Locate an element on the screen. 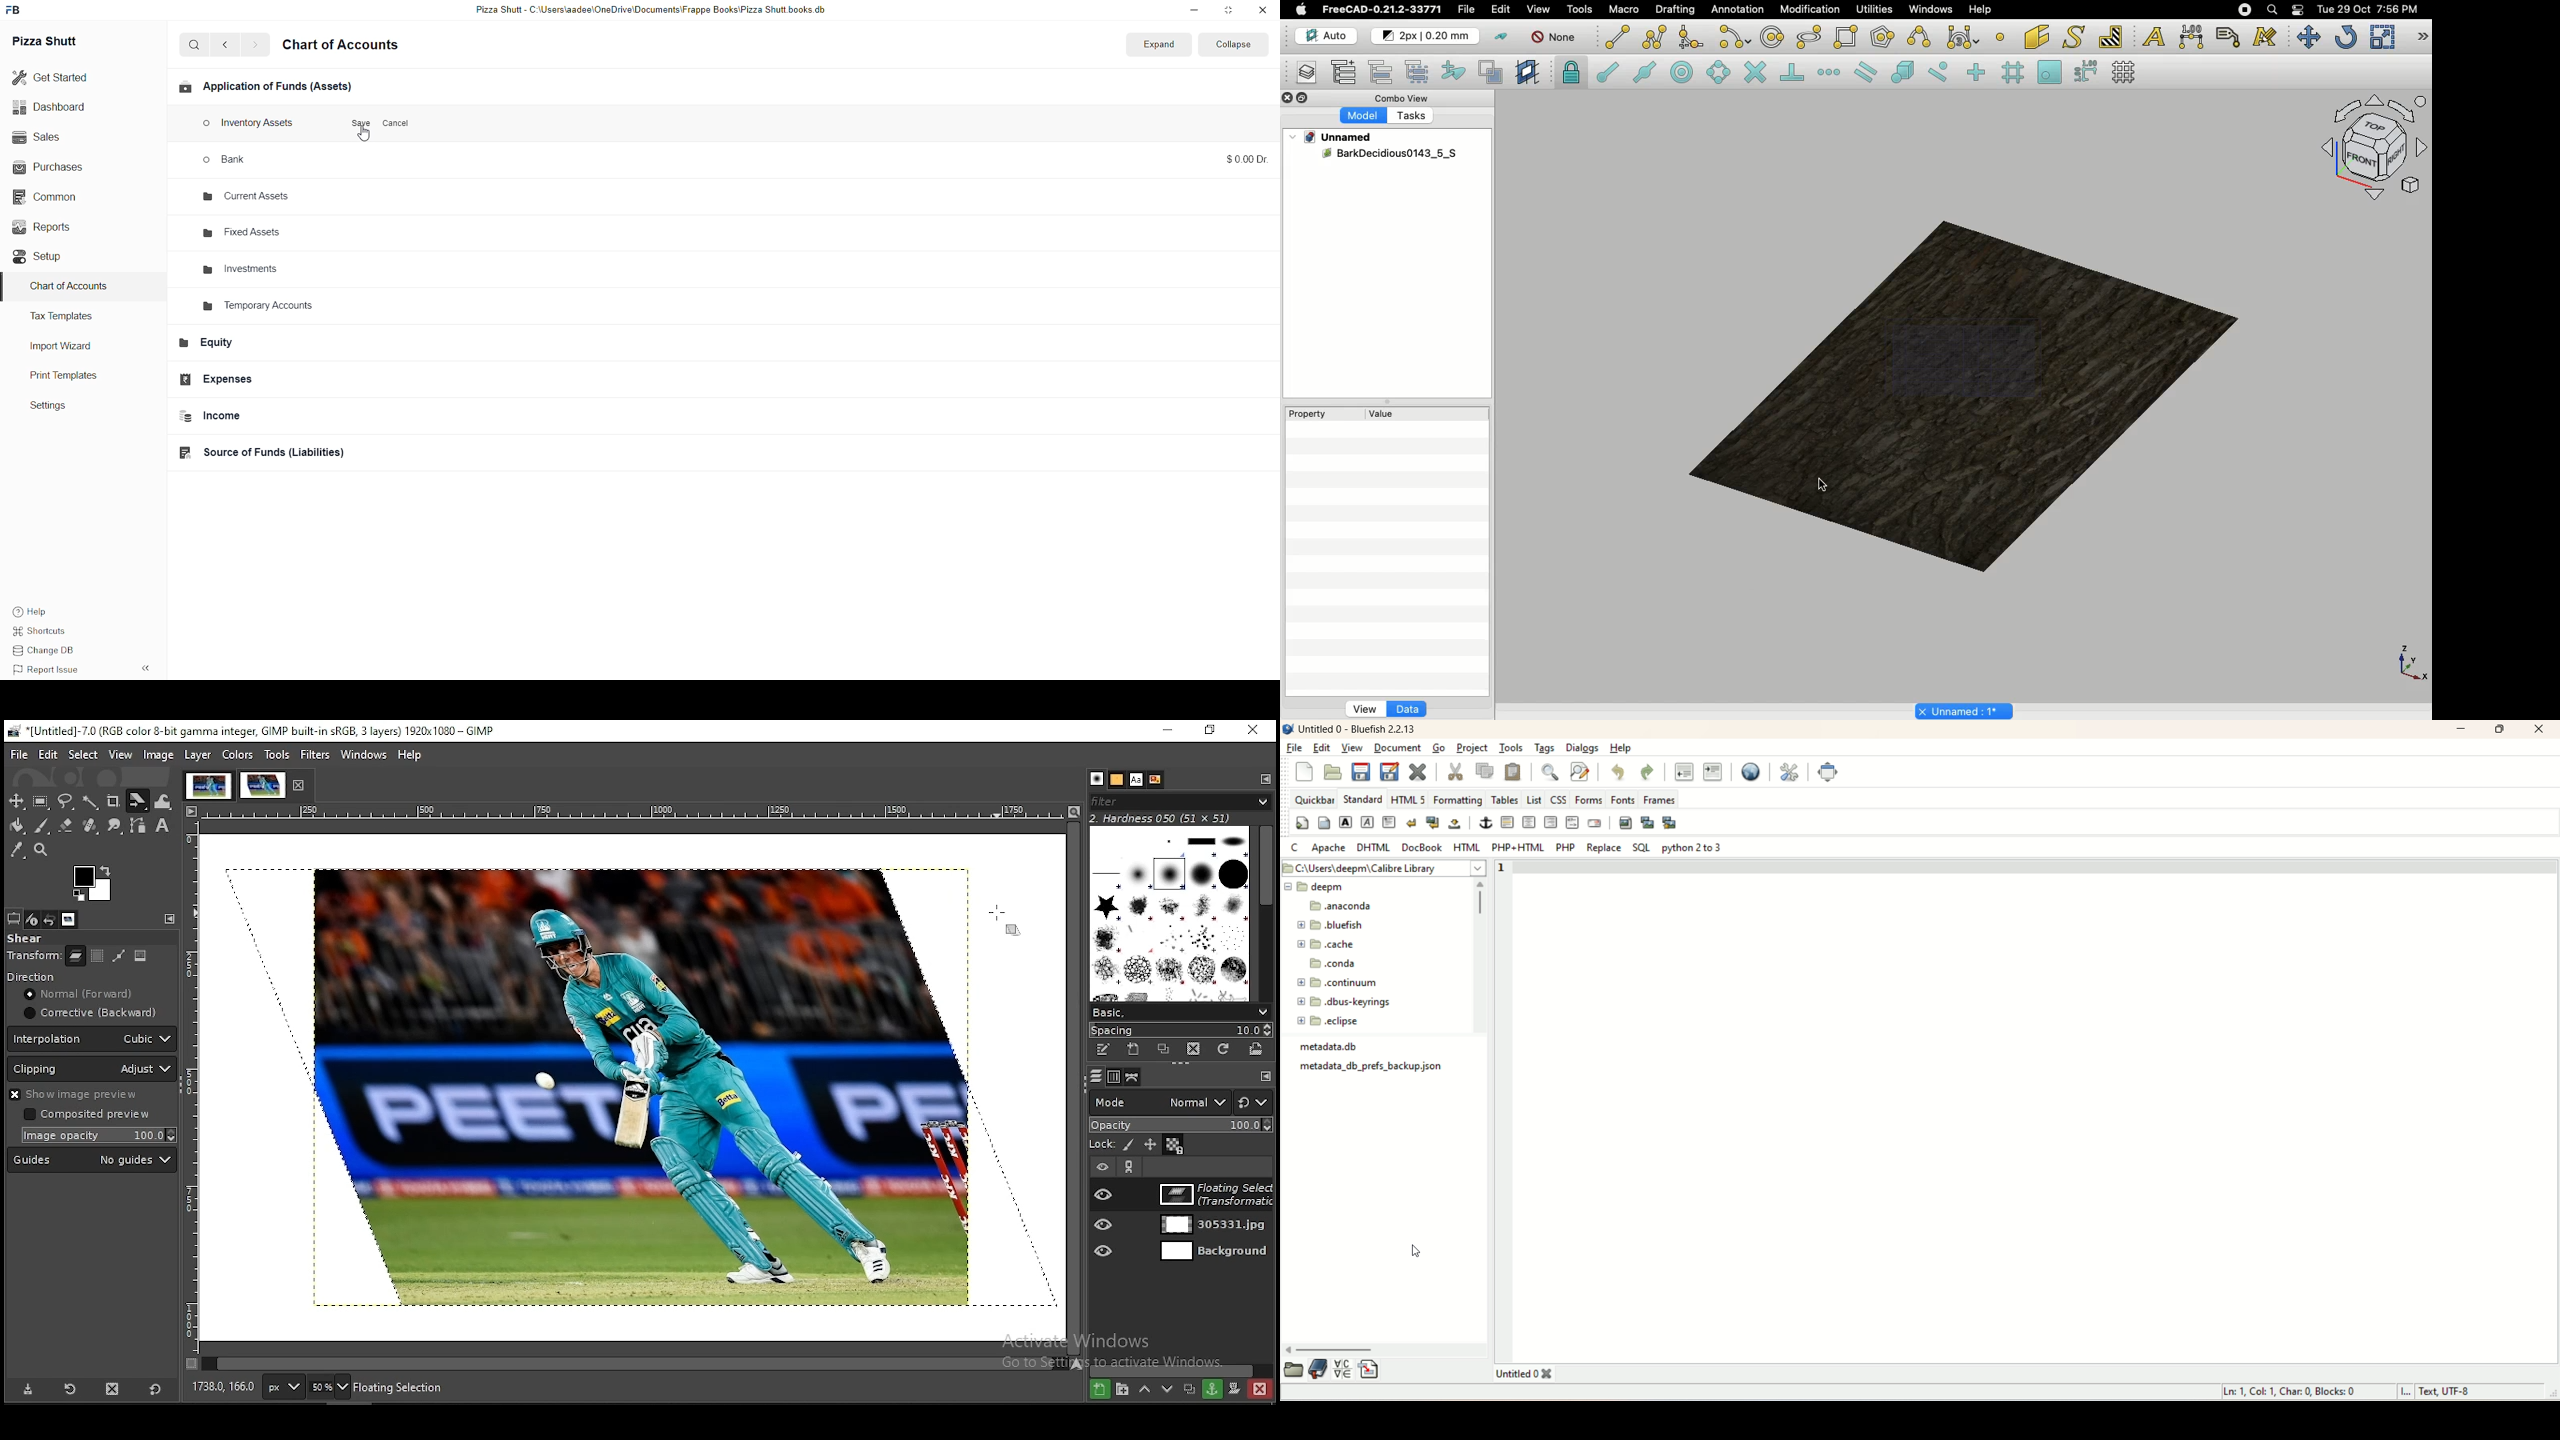  anchor/hyperlink is located at coordinates (1486, 823).